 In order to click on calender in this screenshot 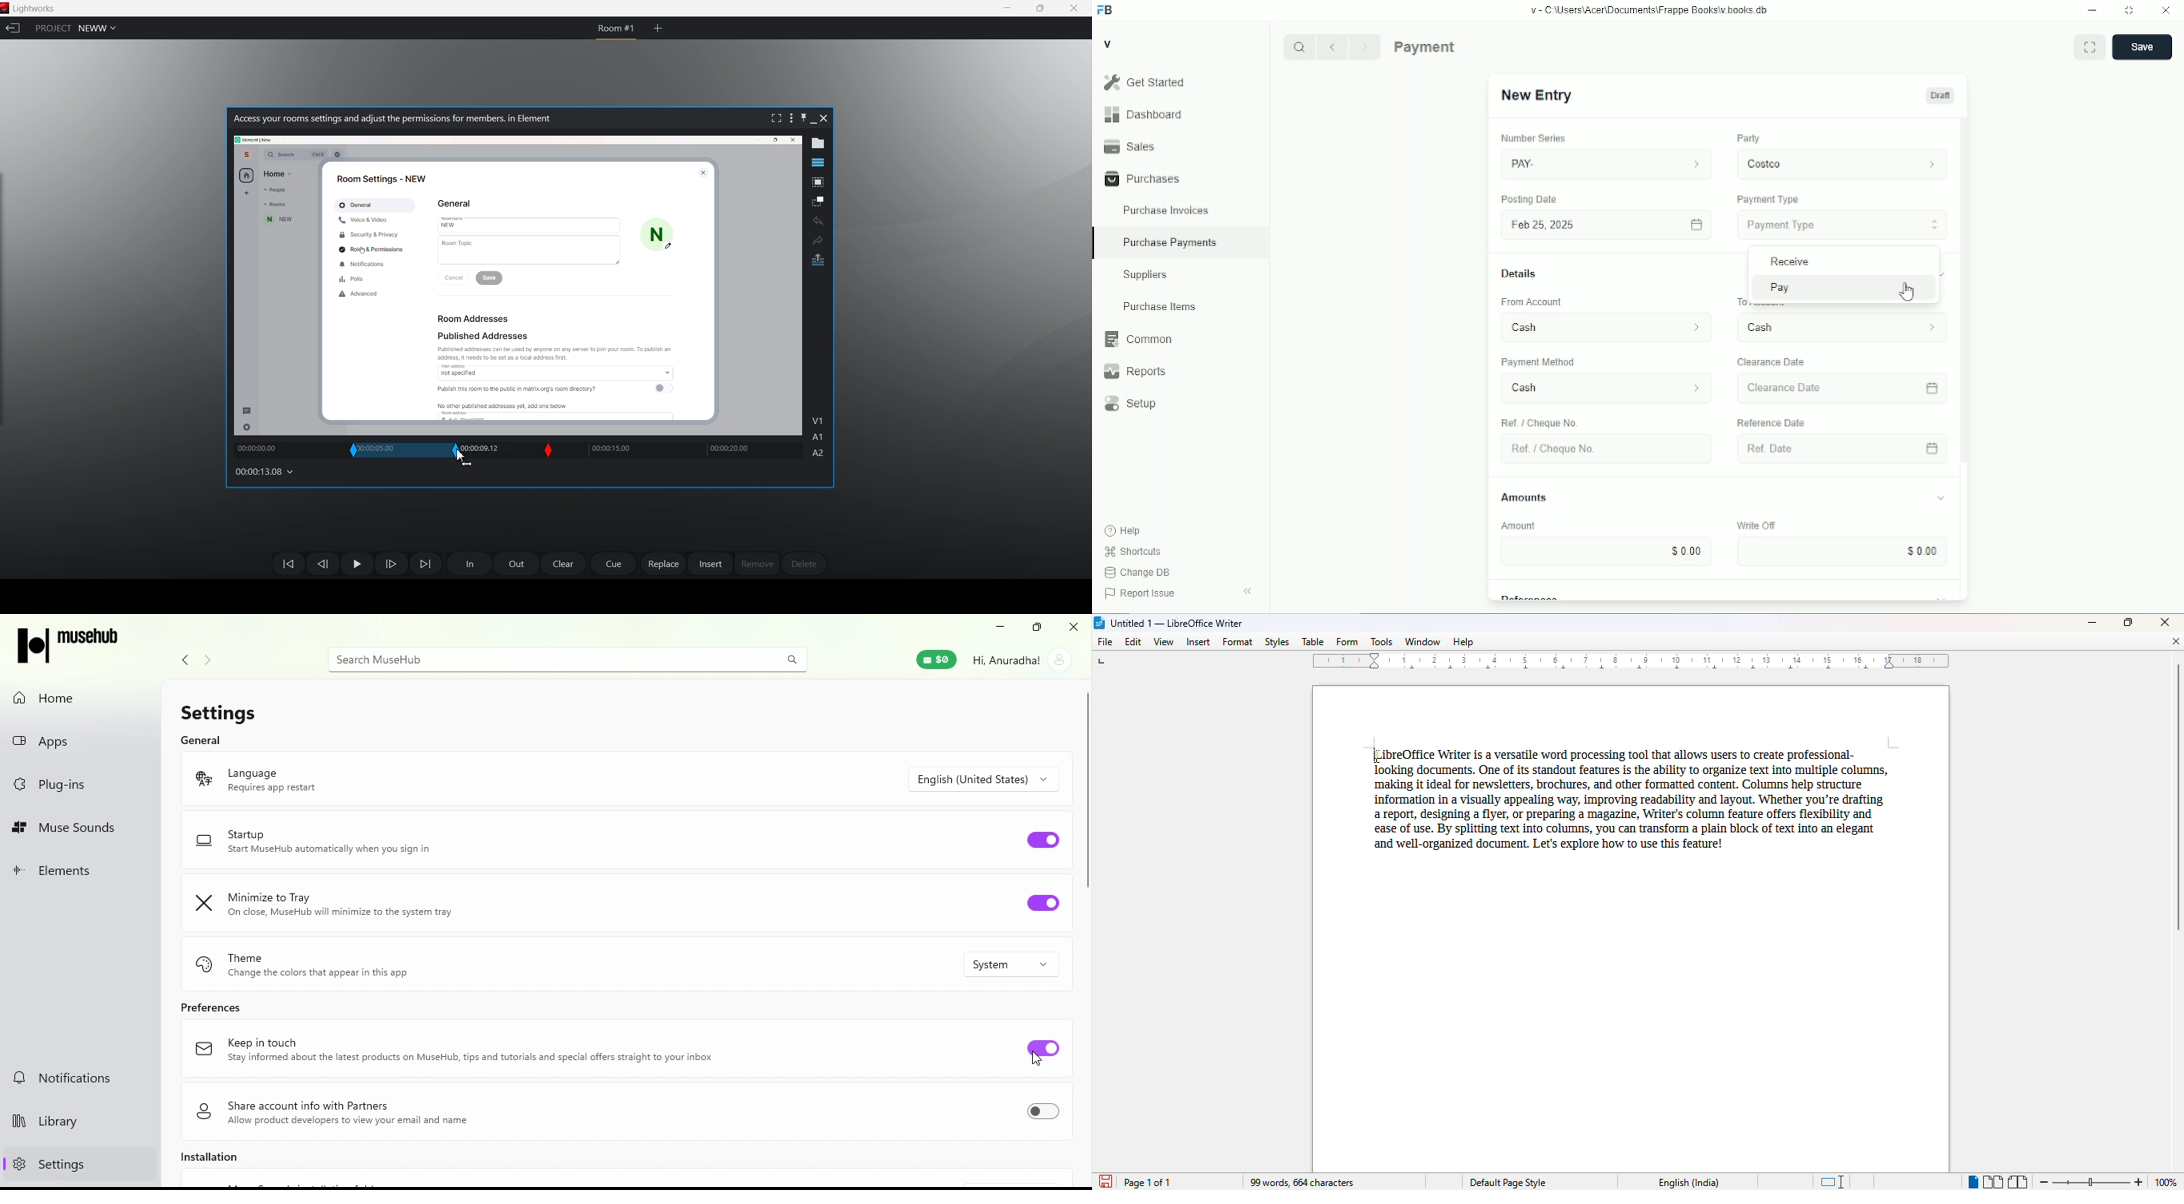, I will do `click(1935, 386)`.